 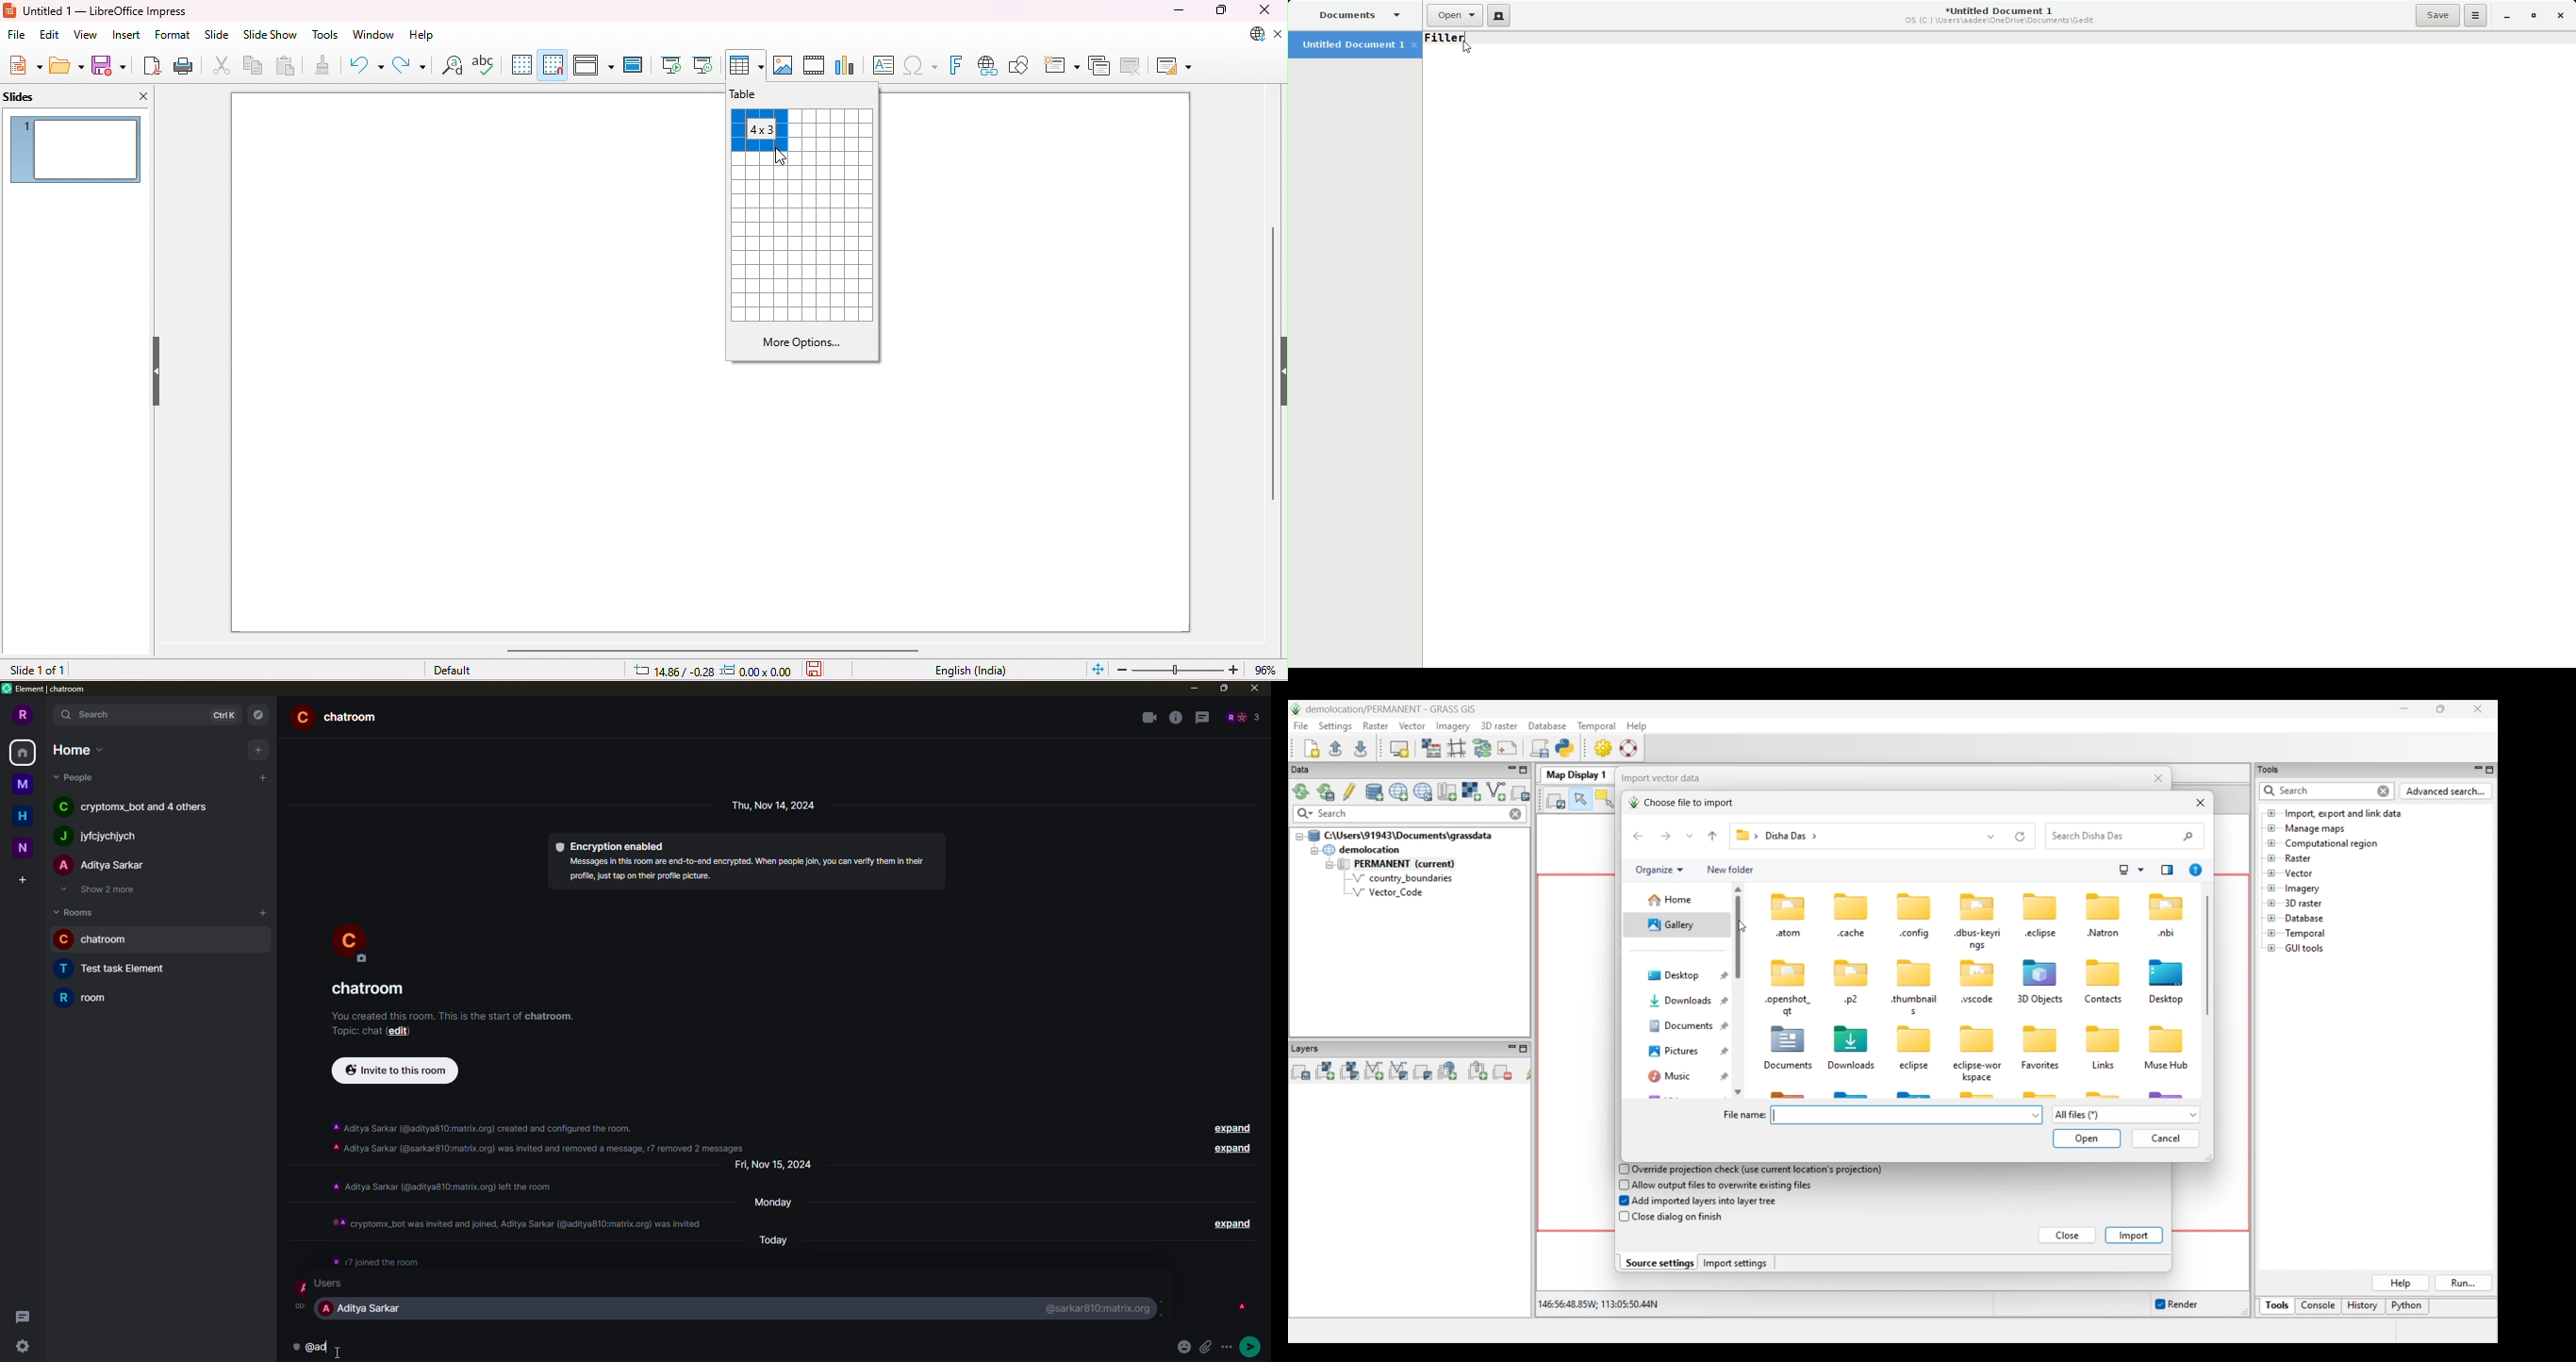 What do you see at coordinates (376, 1259) in the screenshot?
I see `info` at bounding box center [376, 1259].